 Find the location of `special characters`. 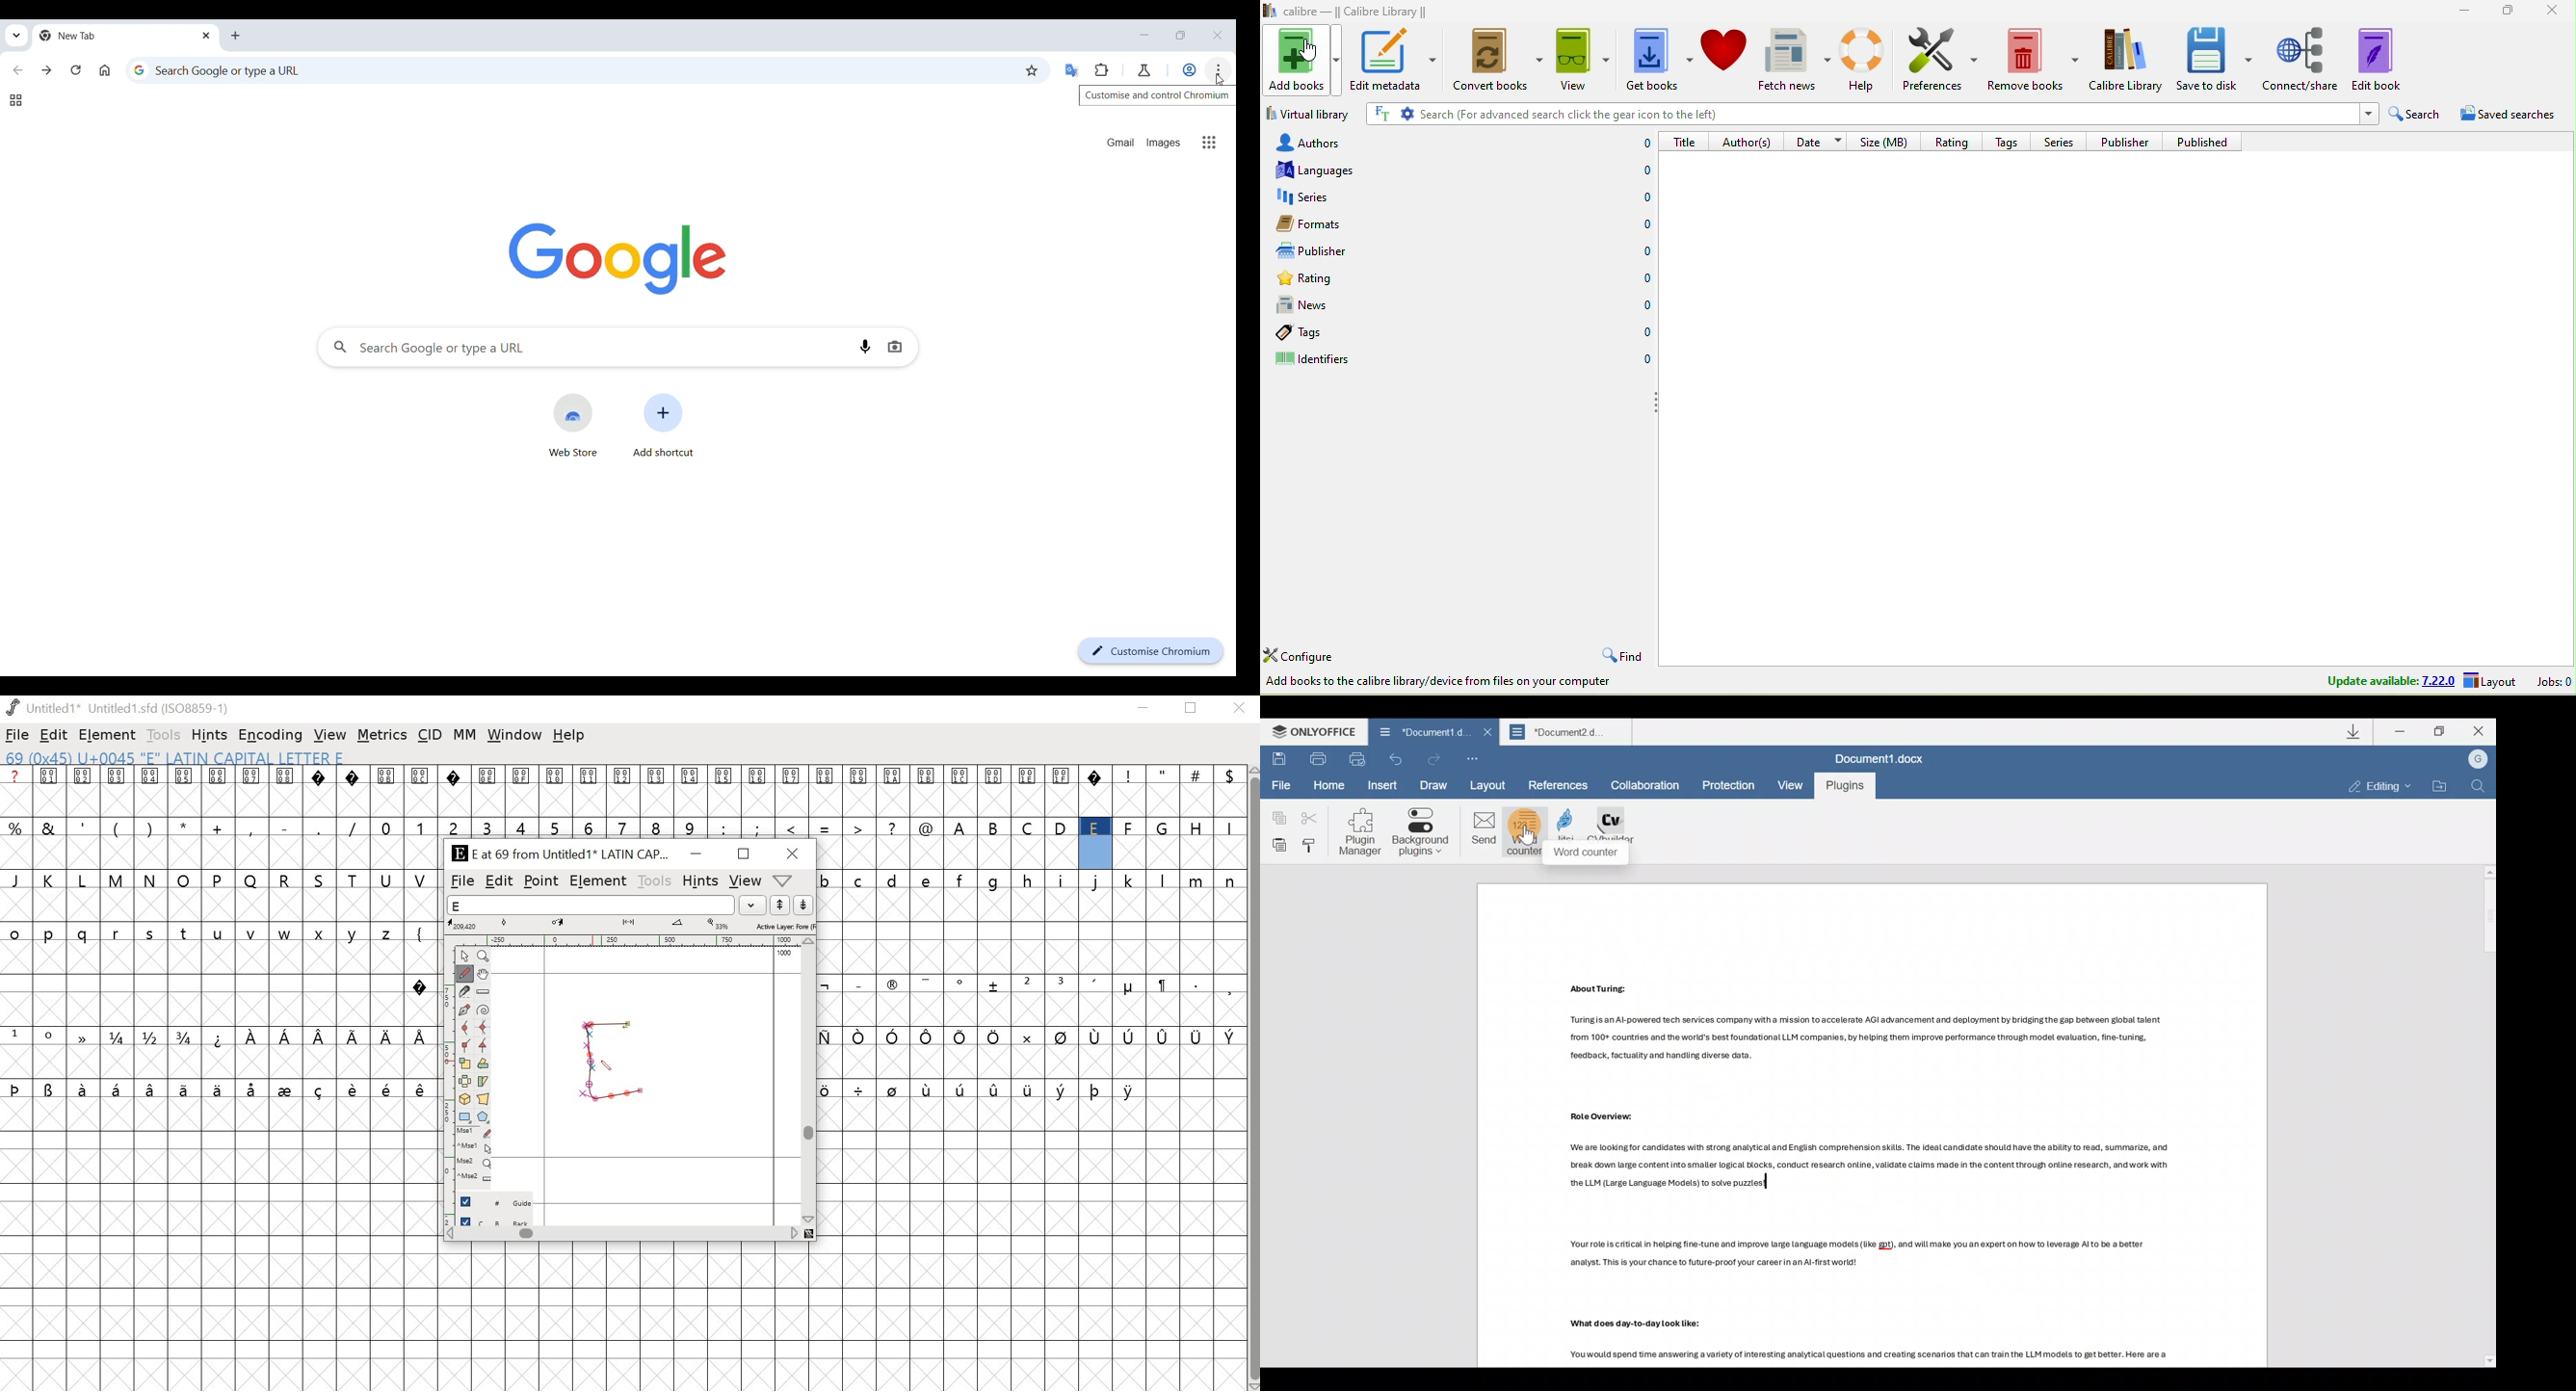

special characters is located at coordinates (1032, 1038).